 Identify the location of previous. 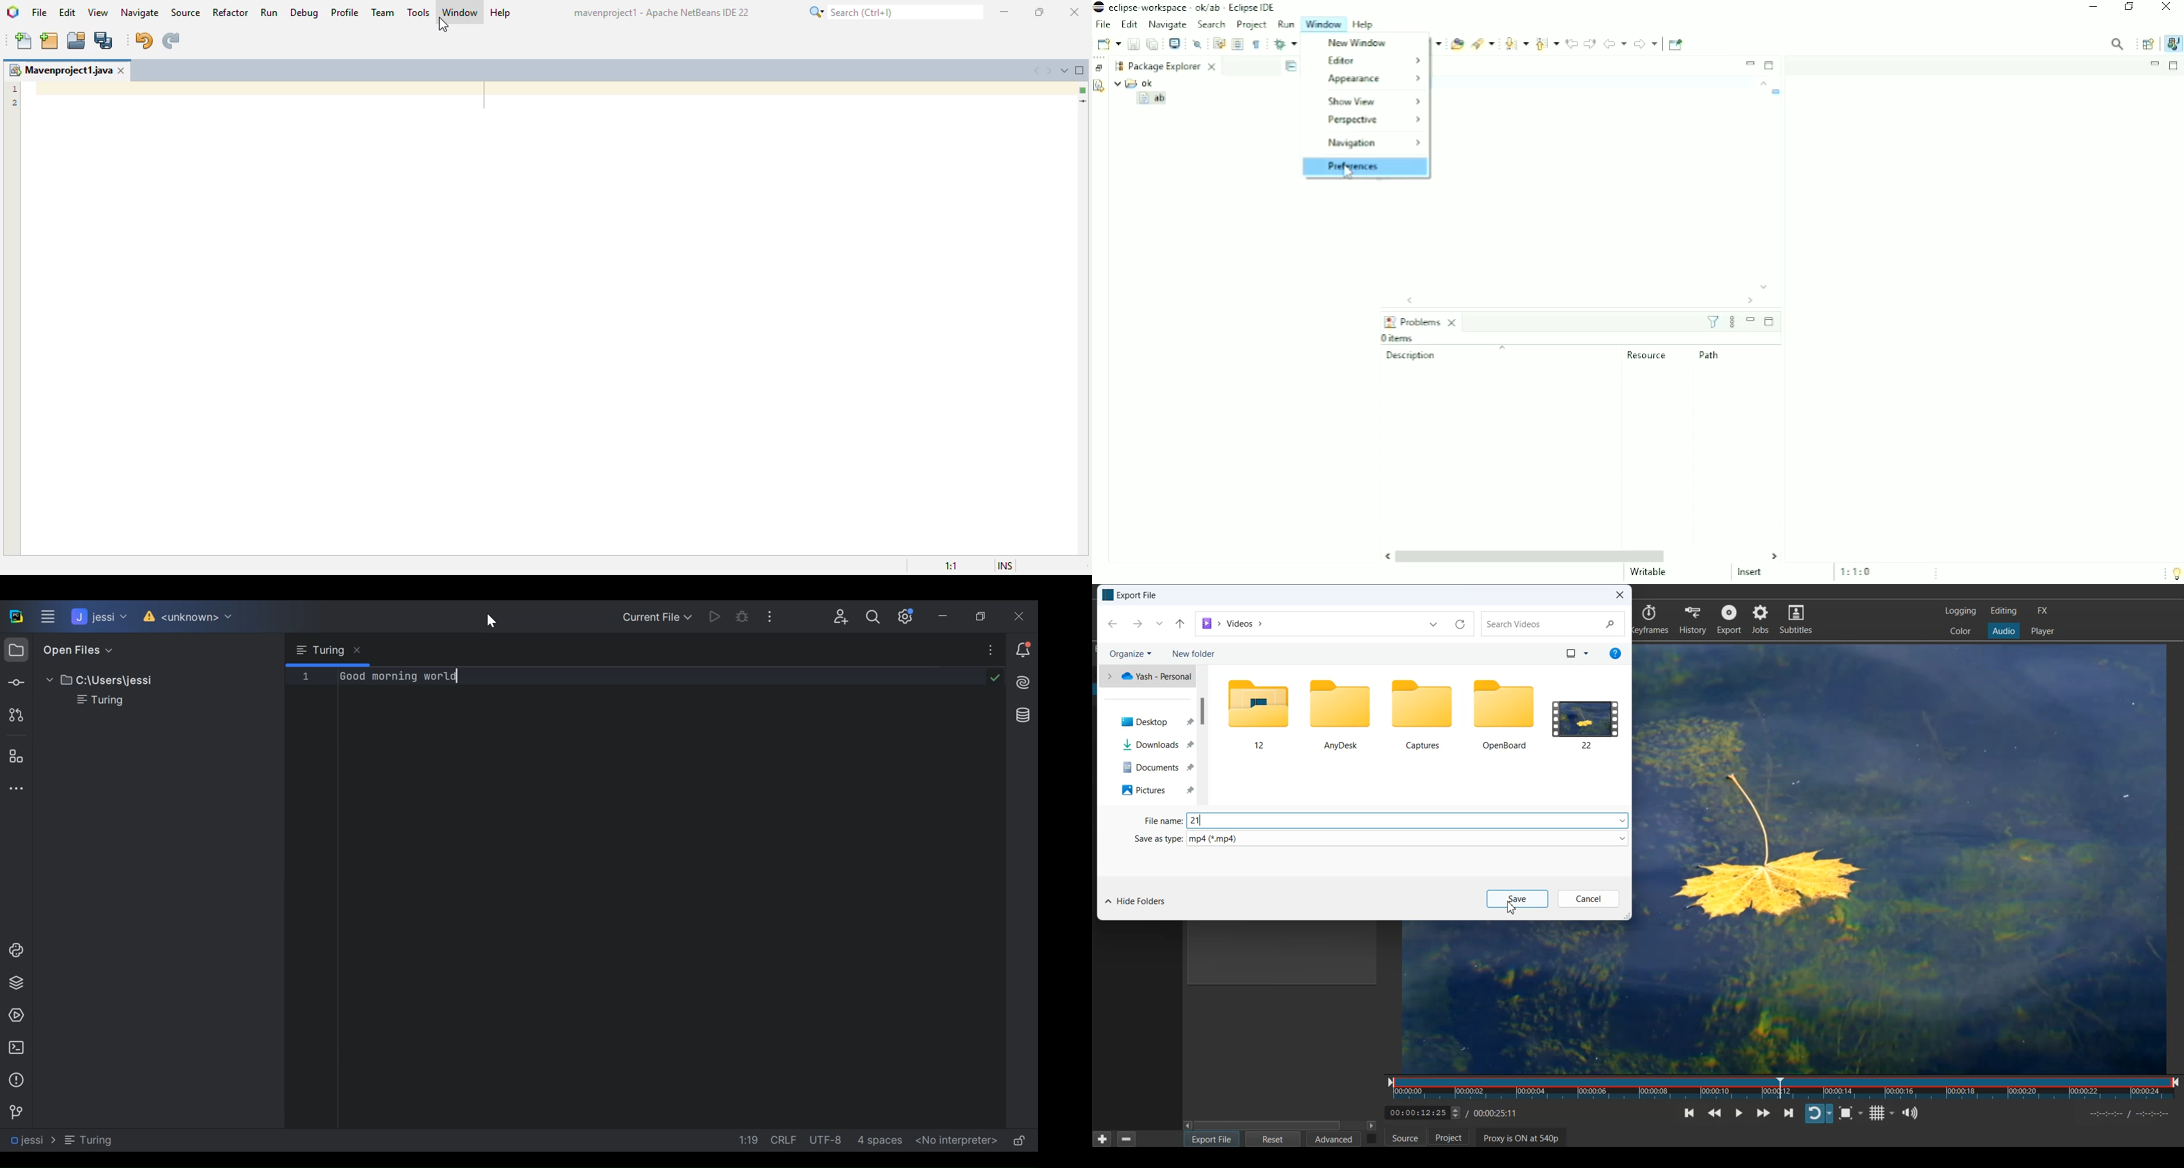
(1111, 624).